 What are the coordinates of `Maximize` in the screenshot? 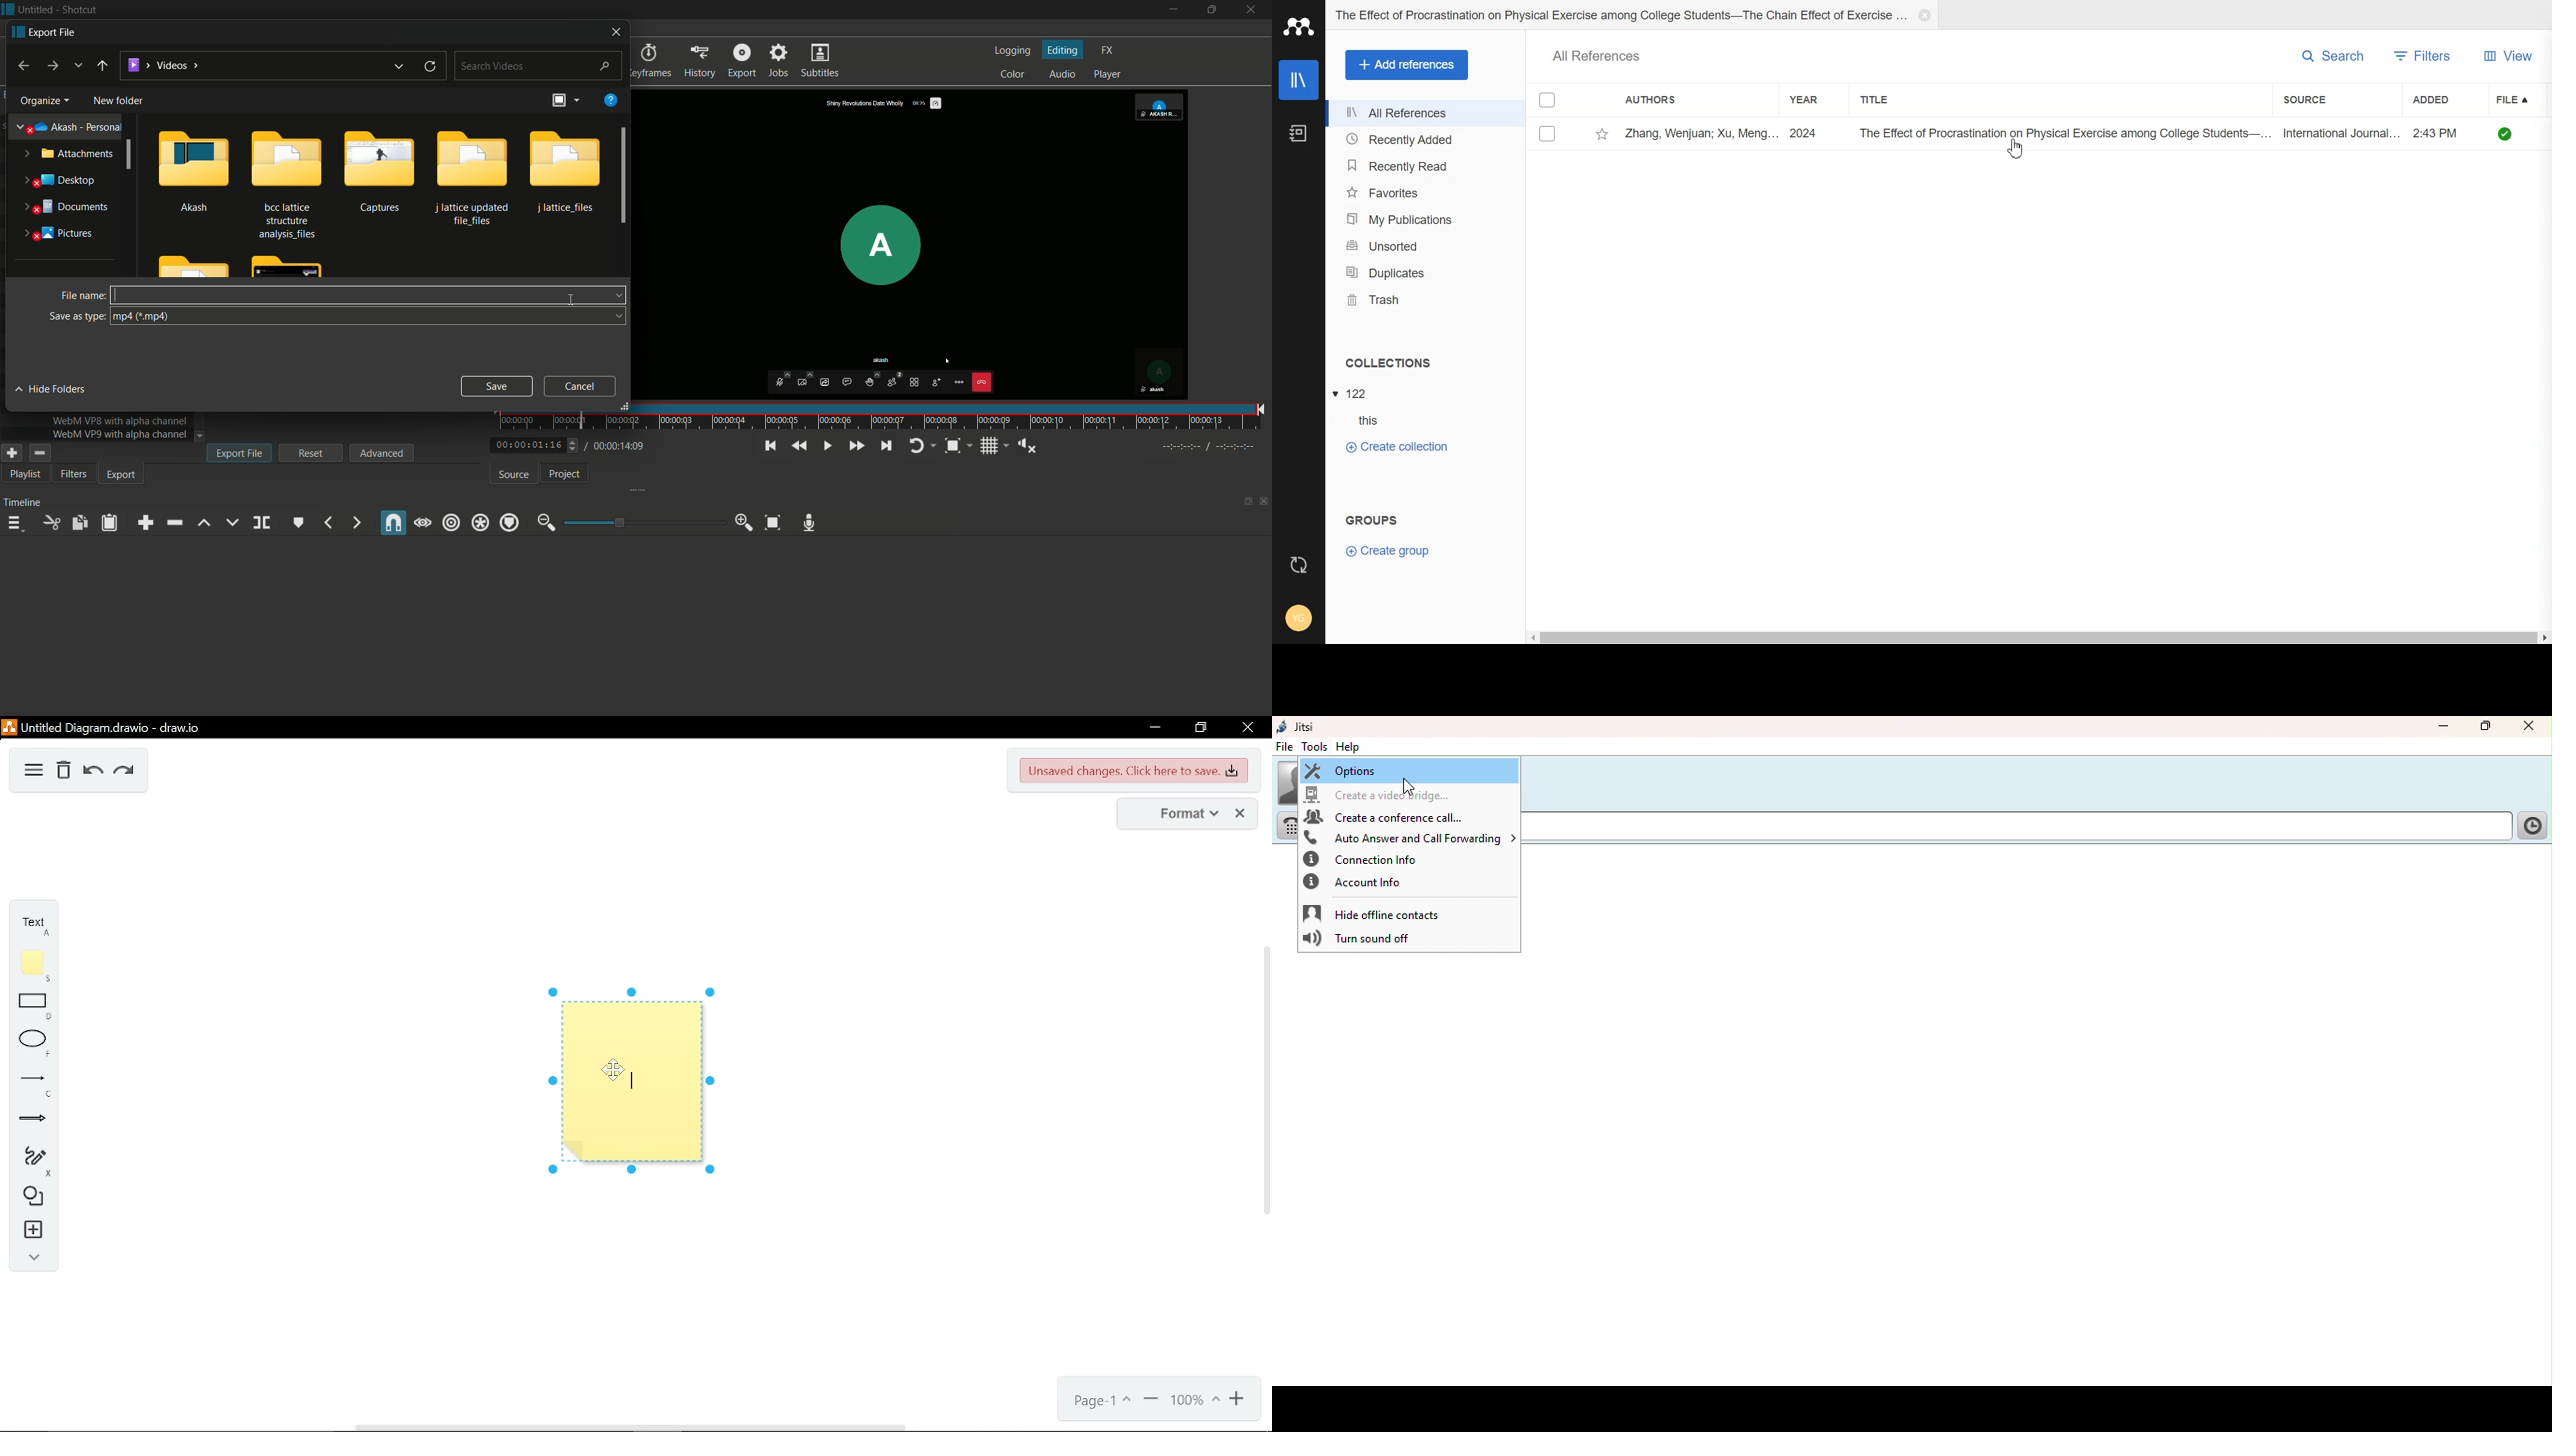 It's located at (2488, 728).